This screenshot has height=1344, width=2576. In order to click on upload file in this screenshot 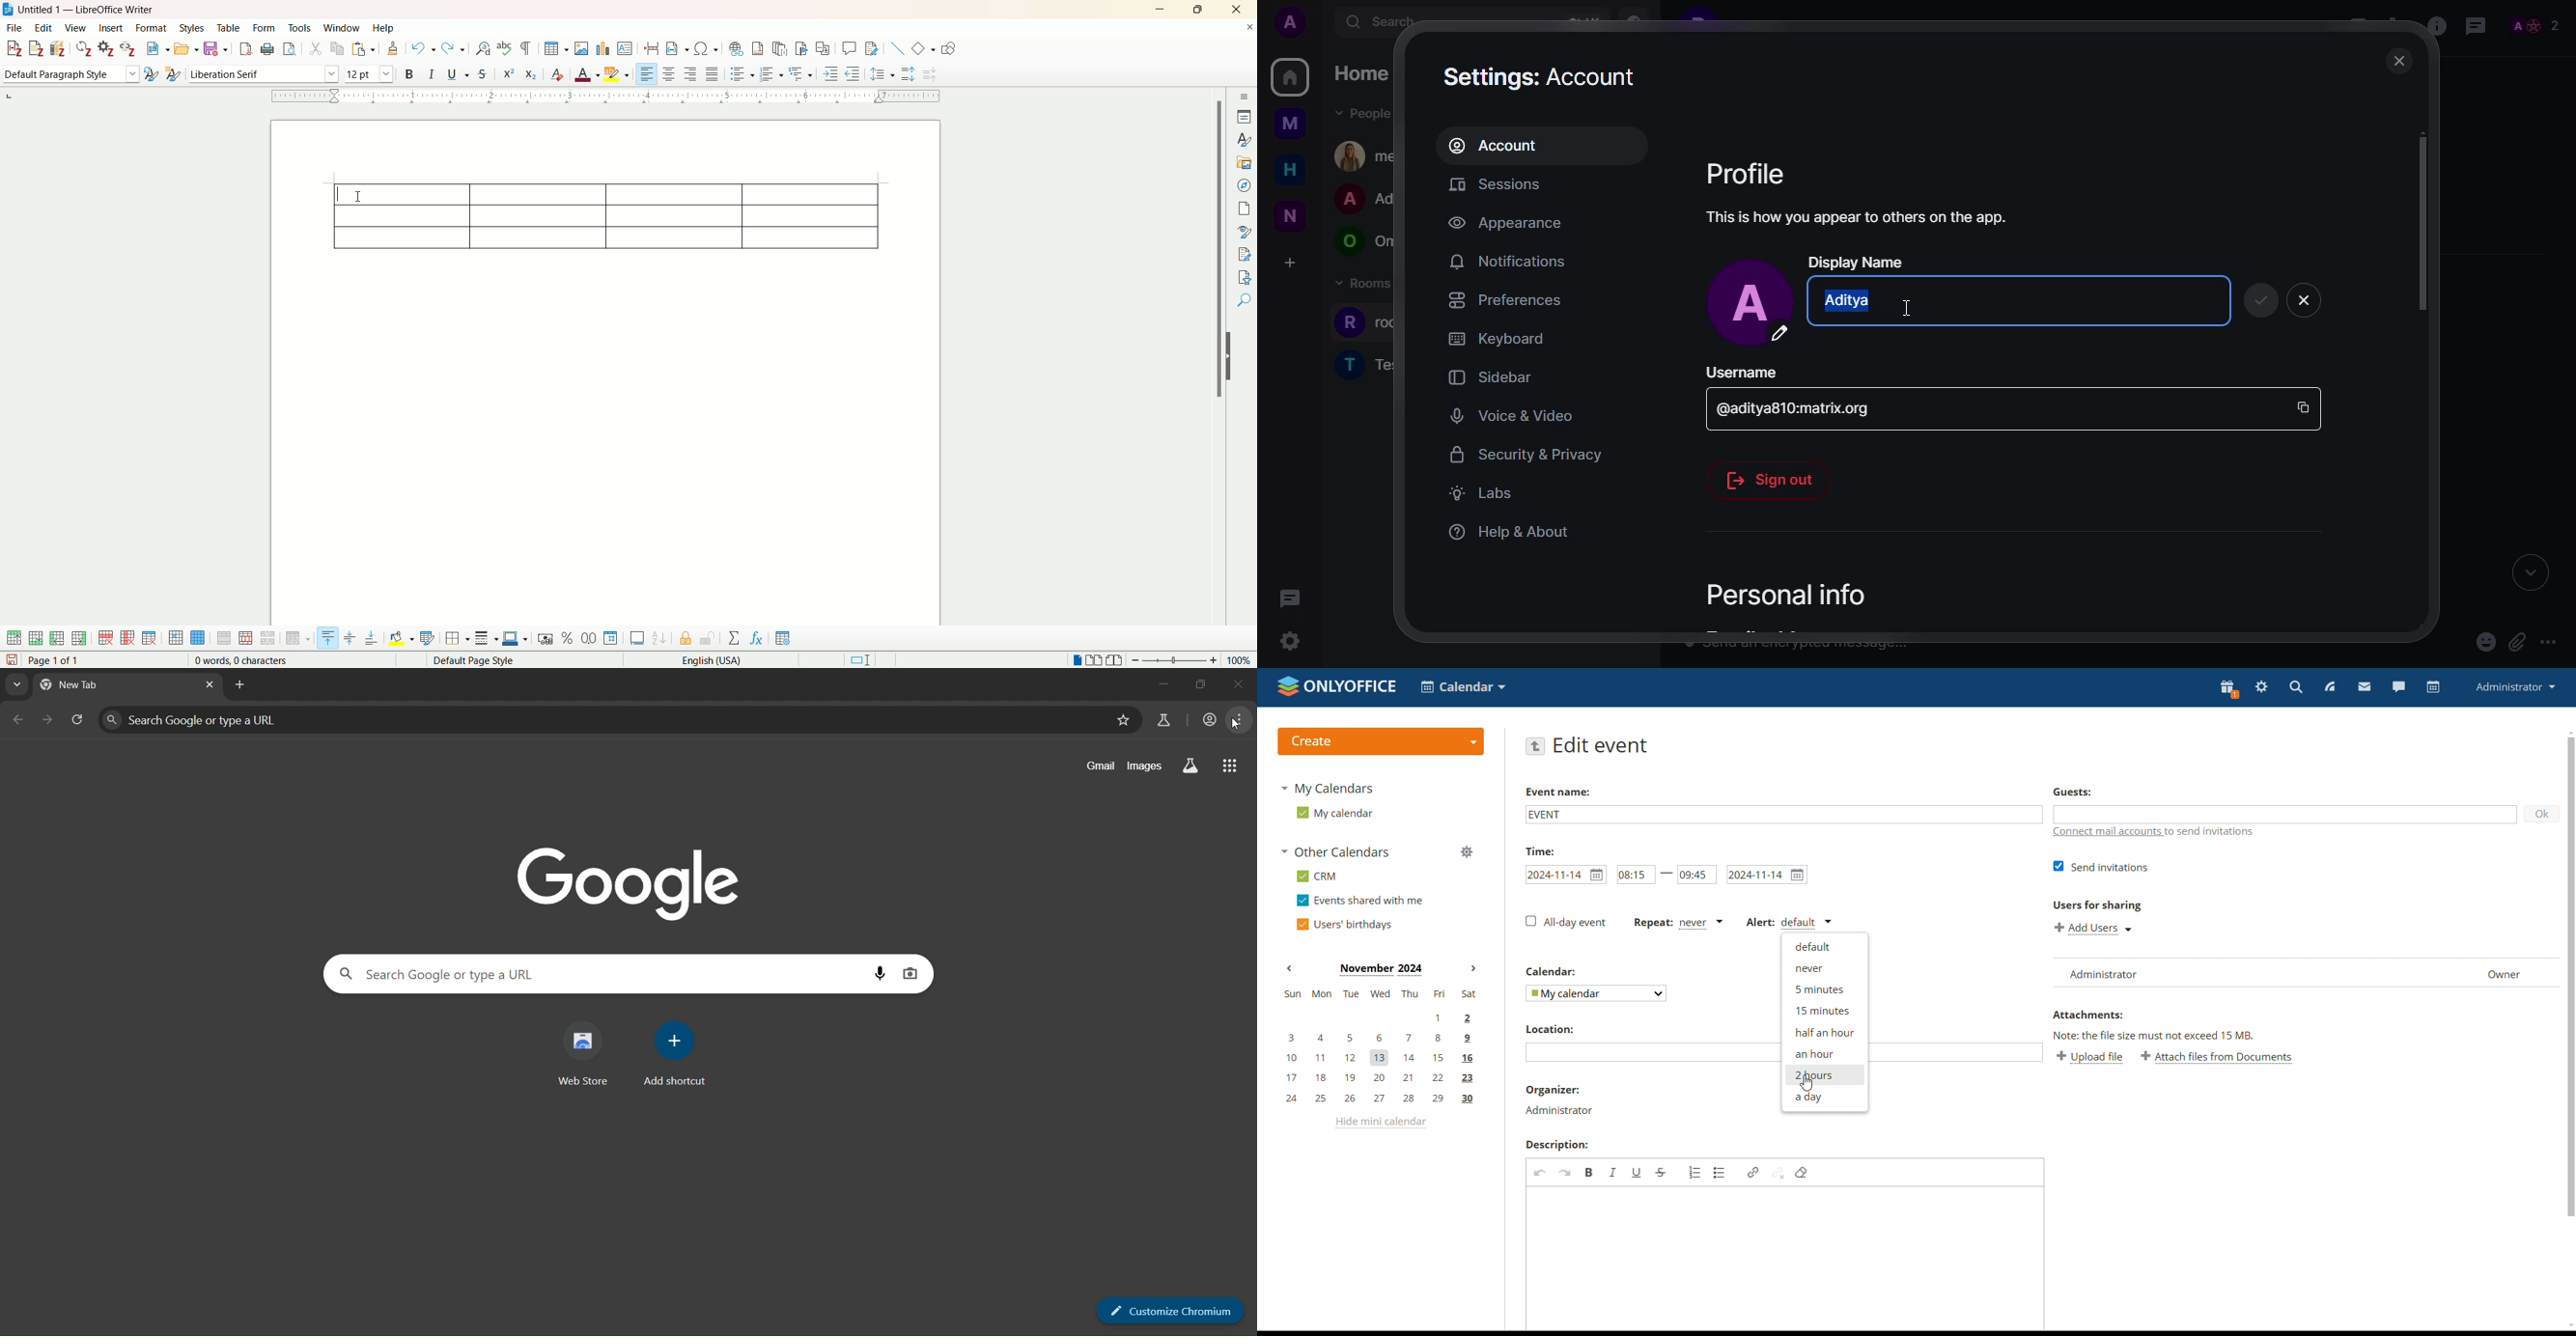, I will do `click(2090, 1057)`.